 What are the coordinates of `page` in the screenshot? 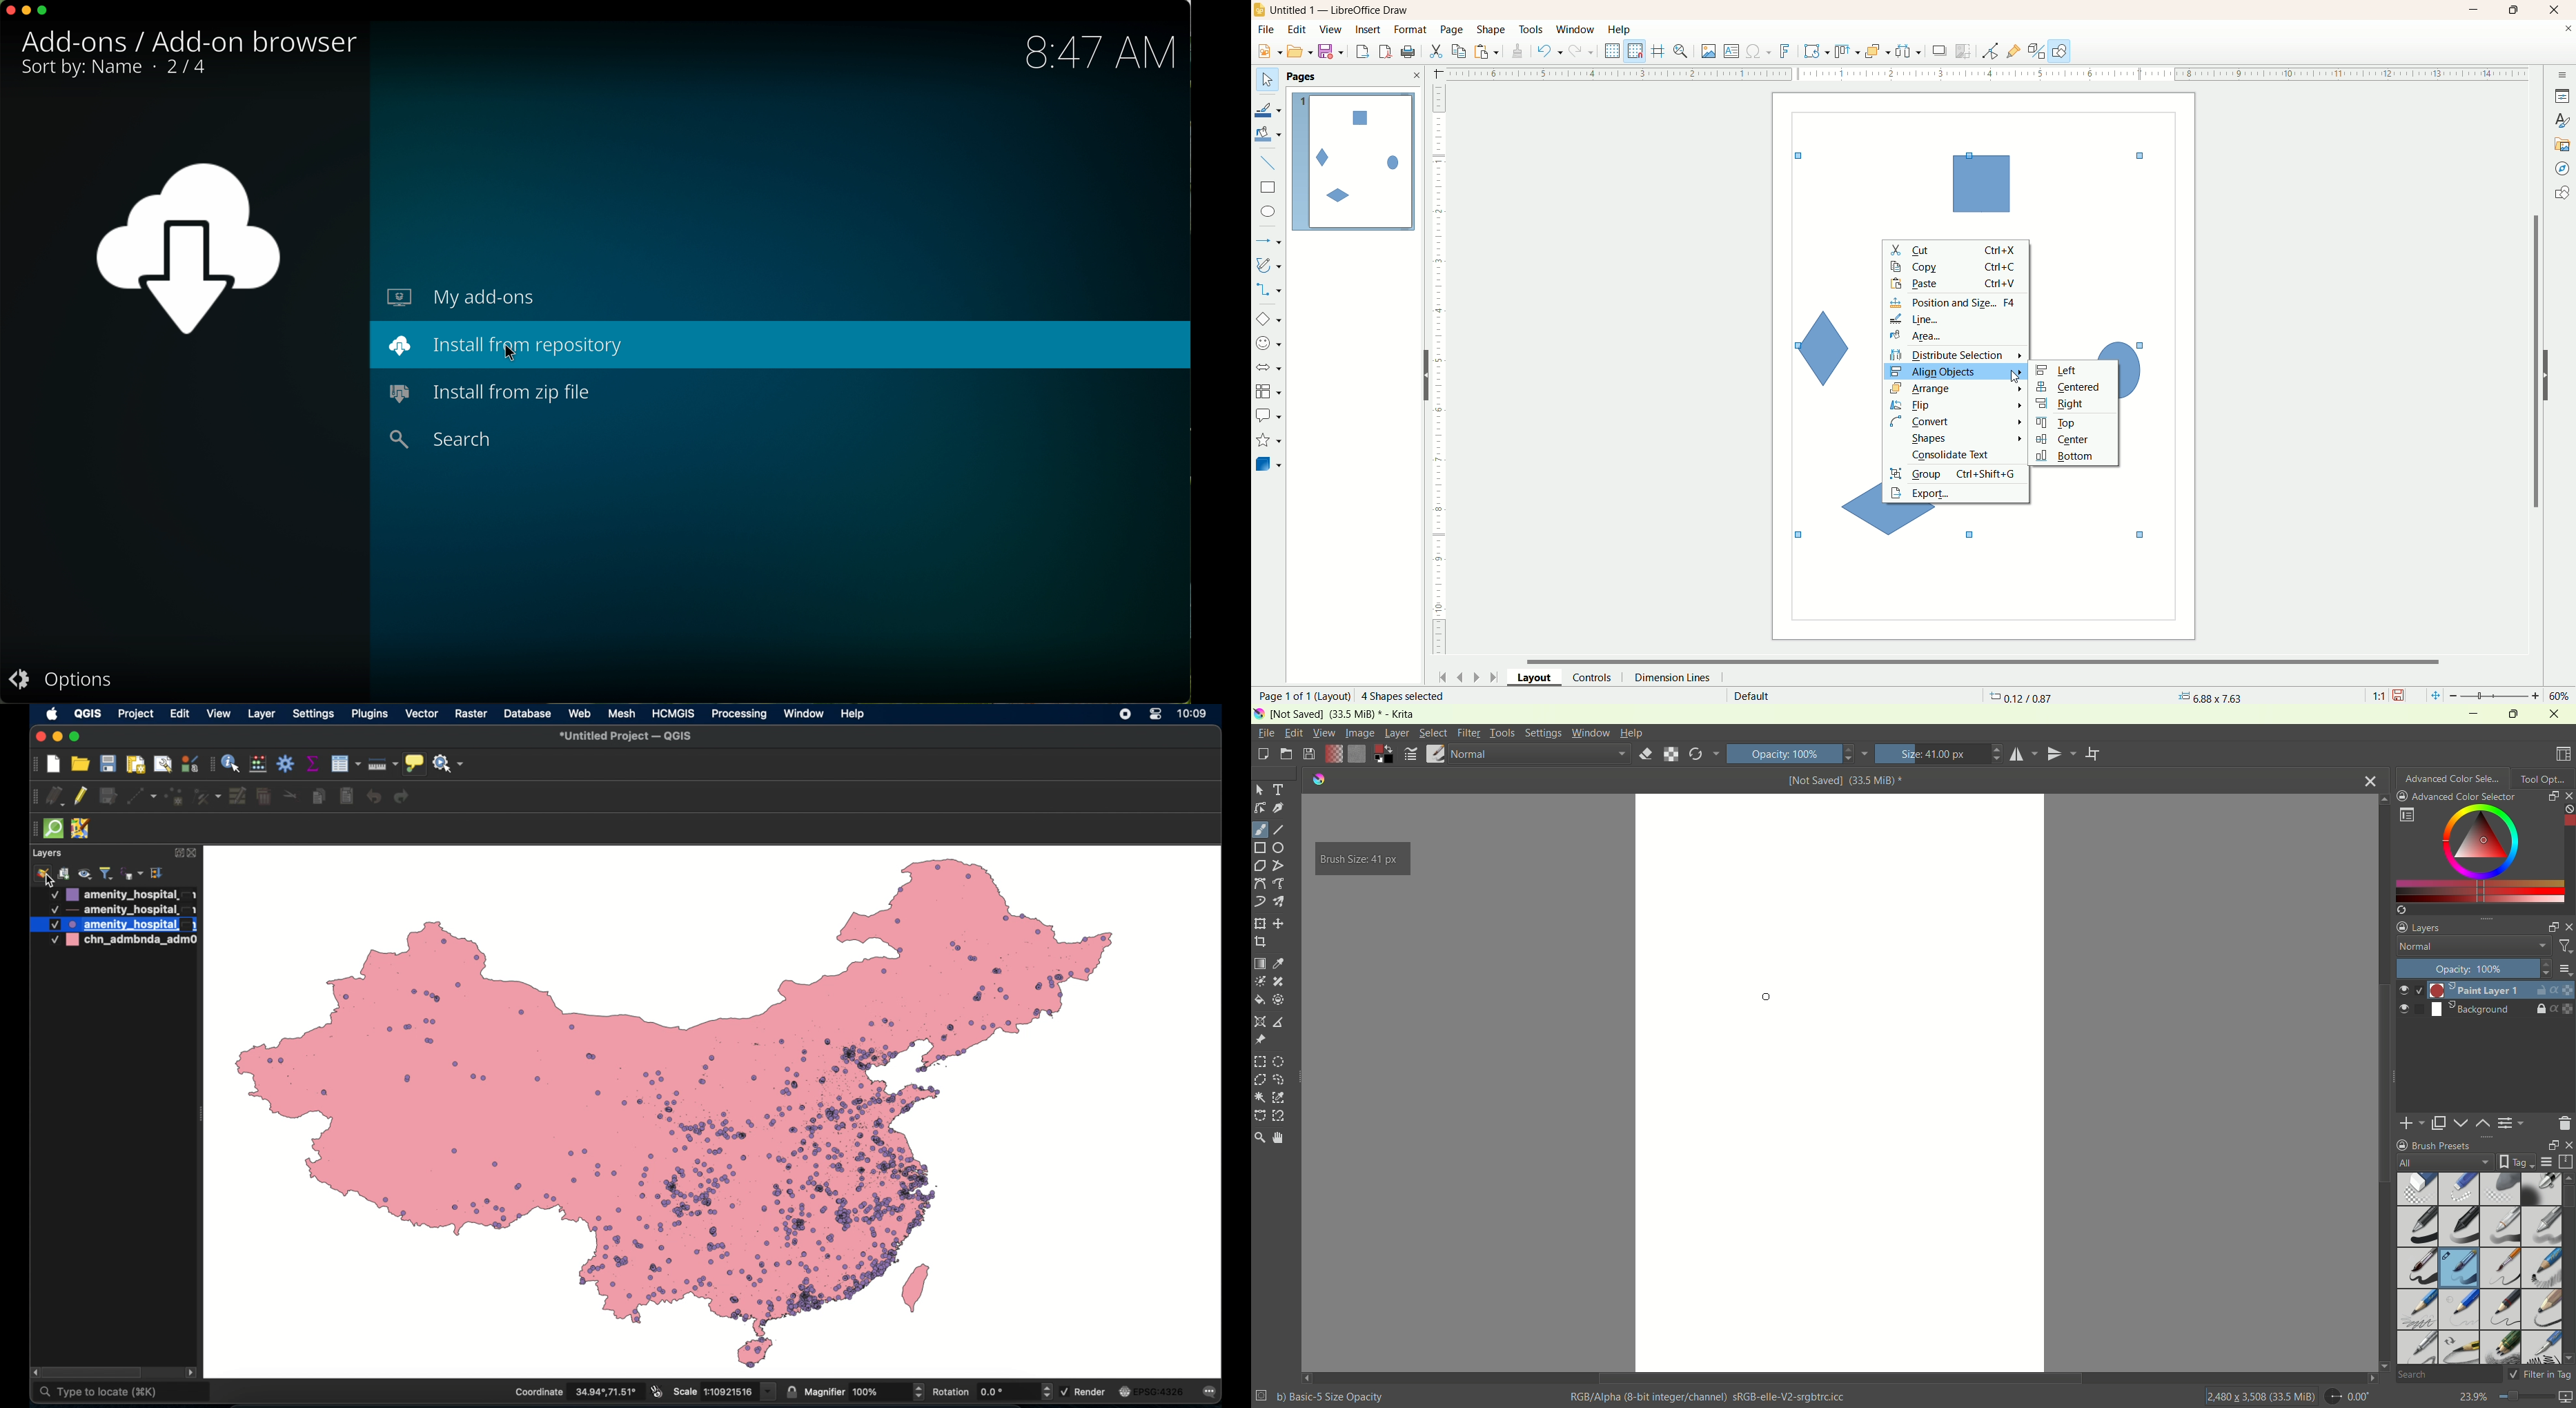 It's located at (1453, 29).